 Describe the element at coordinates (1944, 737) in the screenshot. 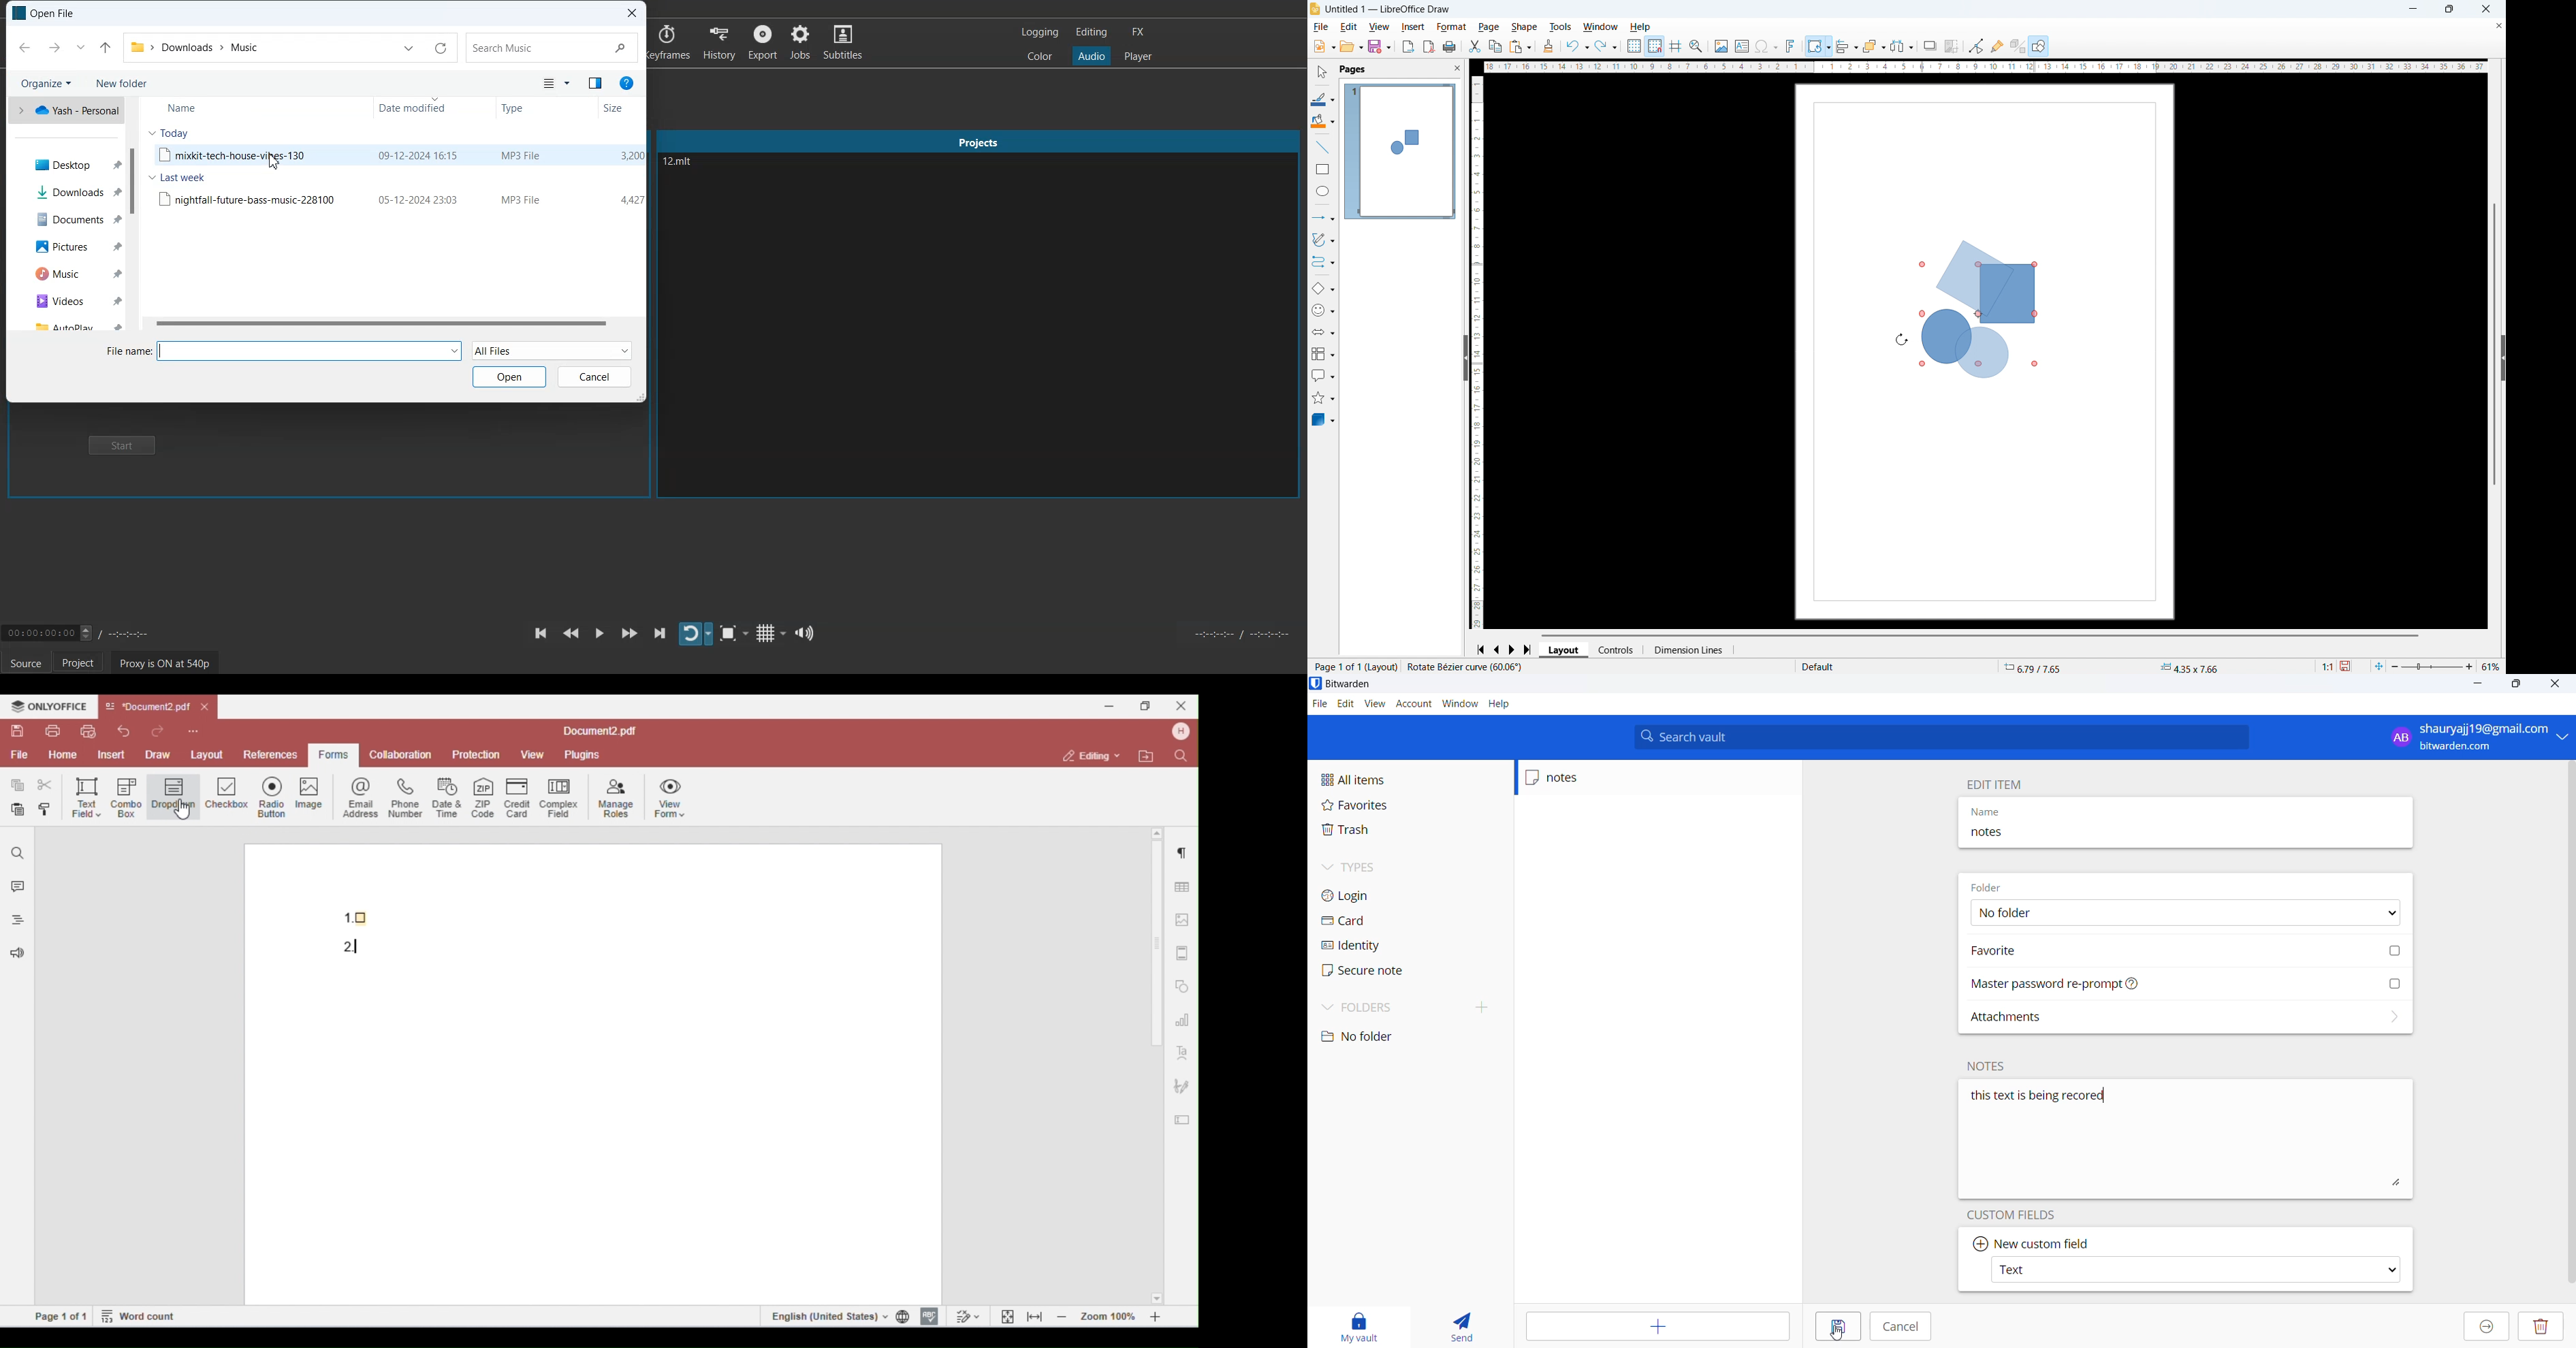

I see `search vault` at that location.